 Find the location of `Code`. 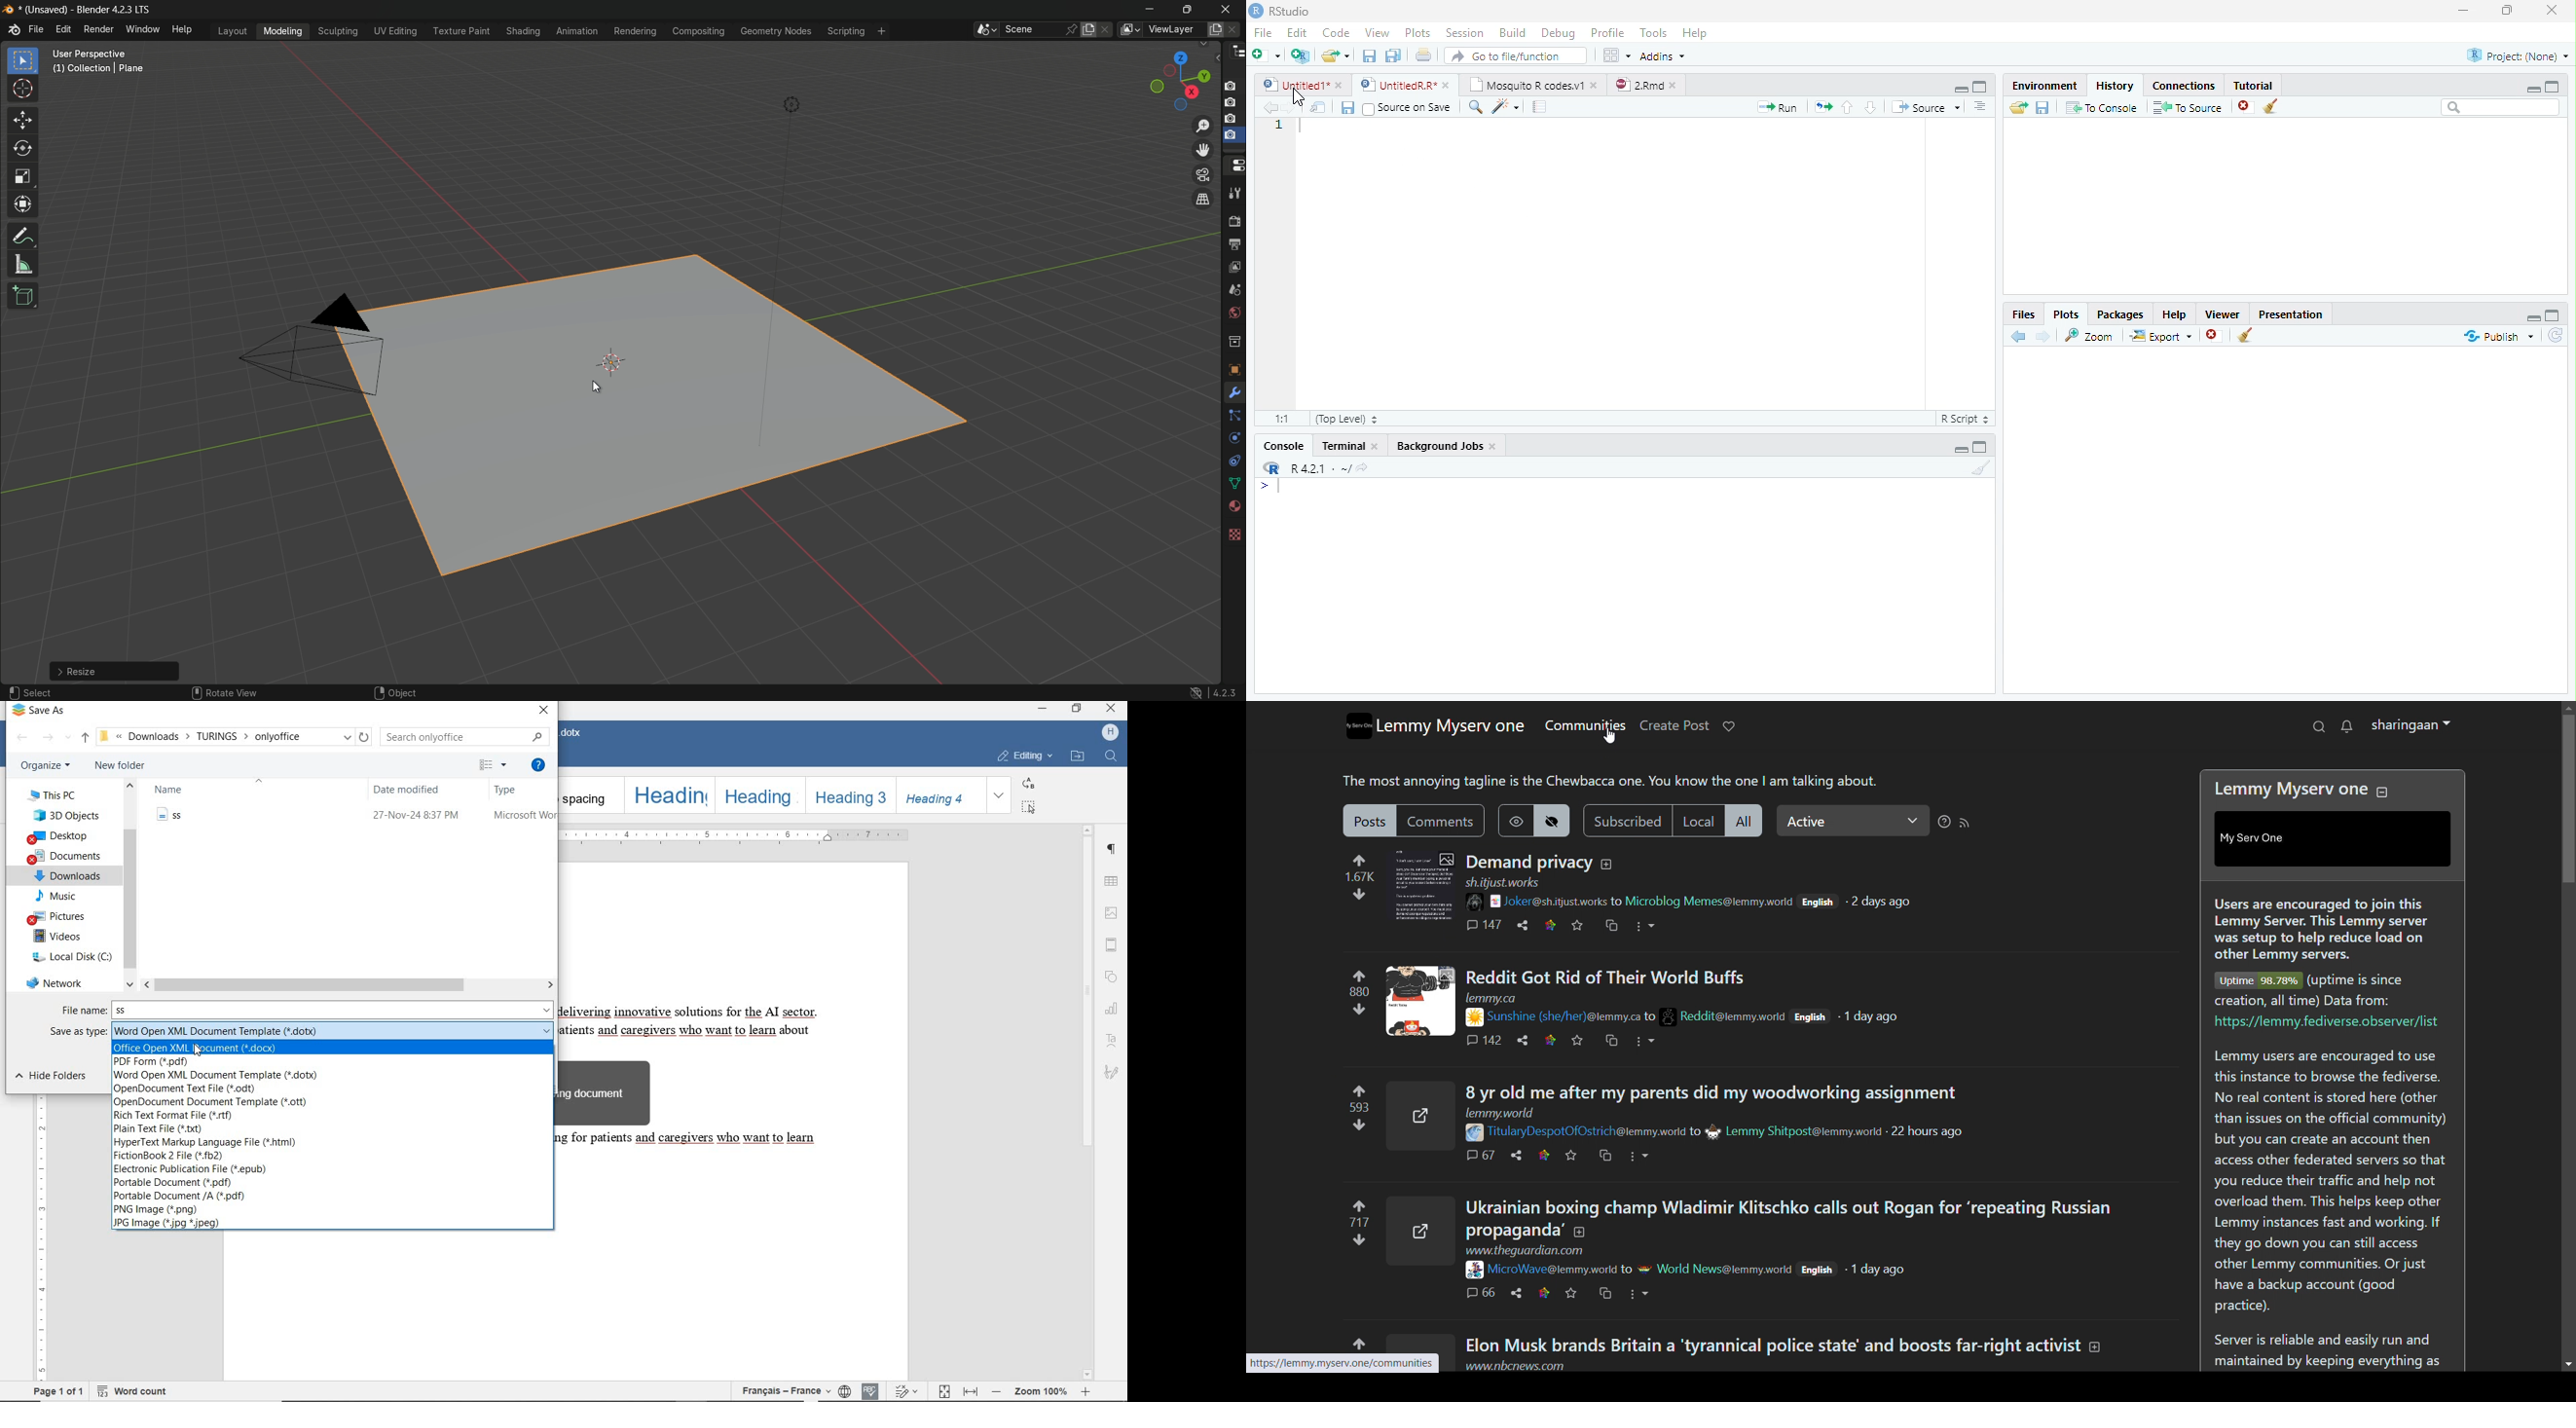

Code is located at coordinates (1338, 30).